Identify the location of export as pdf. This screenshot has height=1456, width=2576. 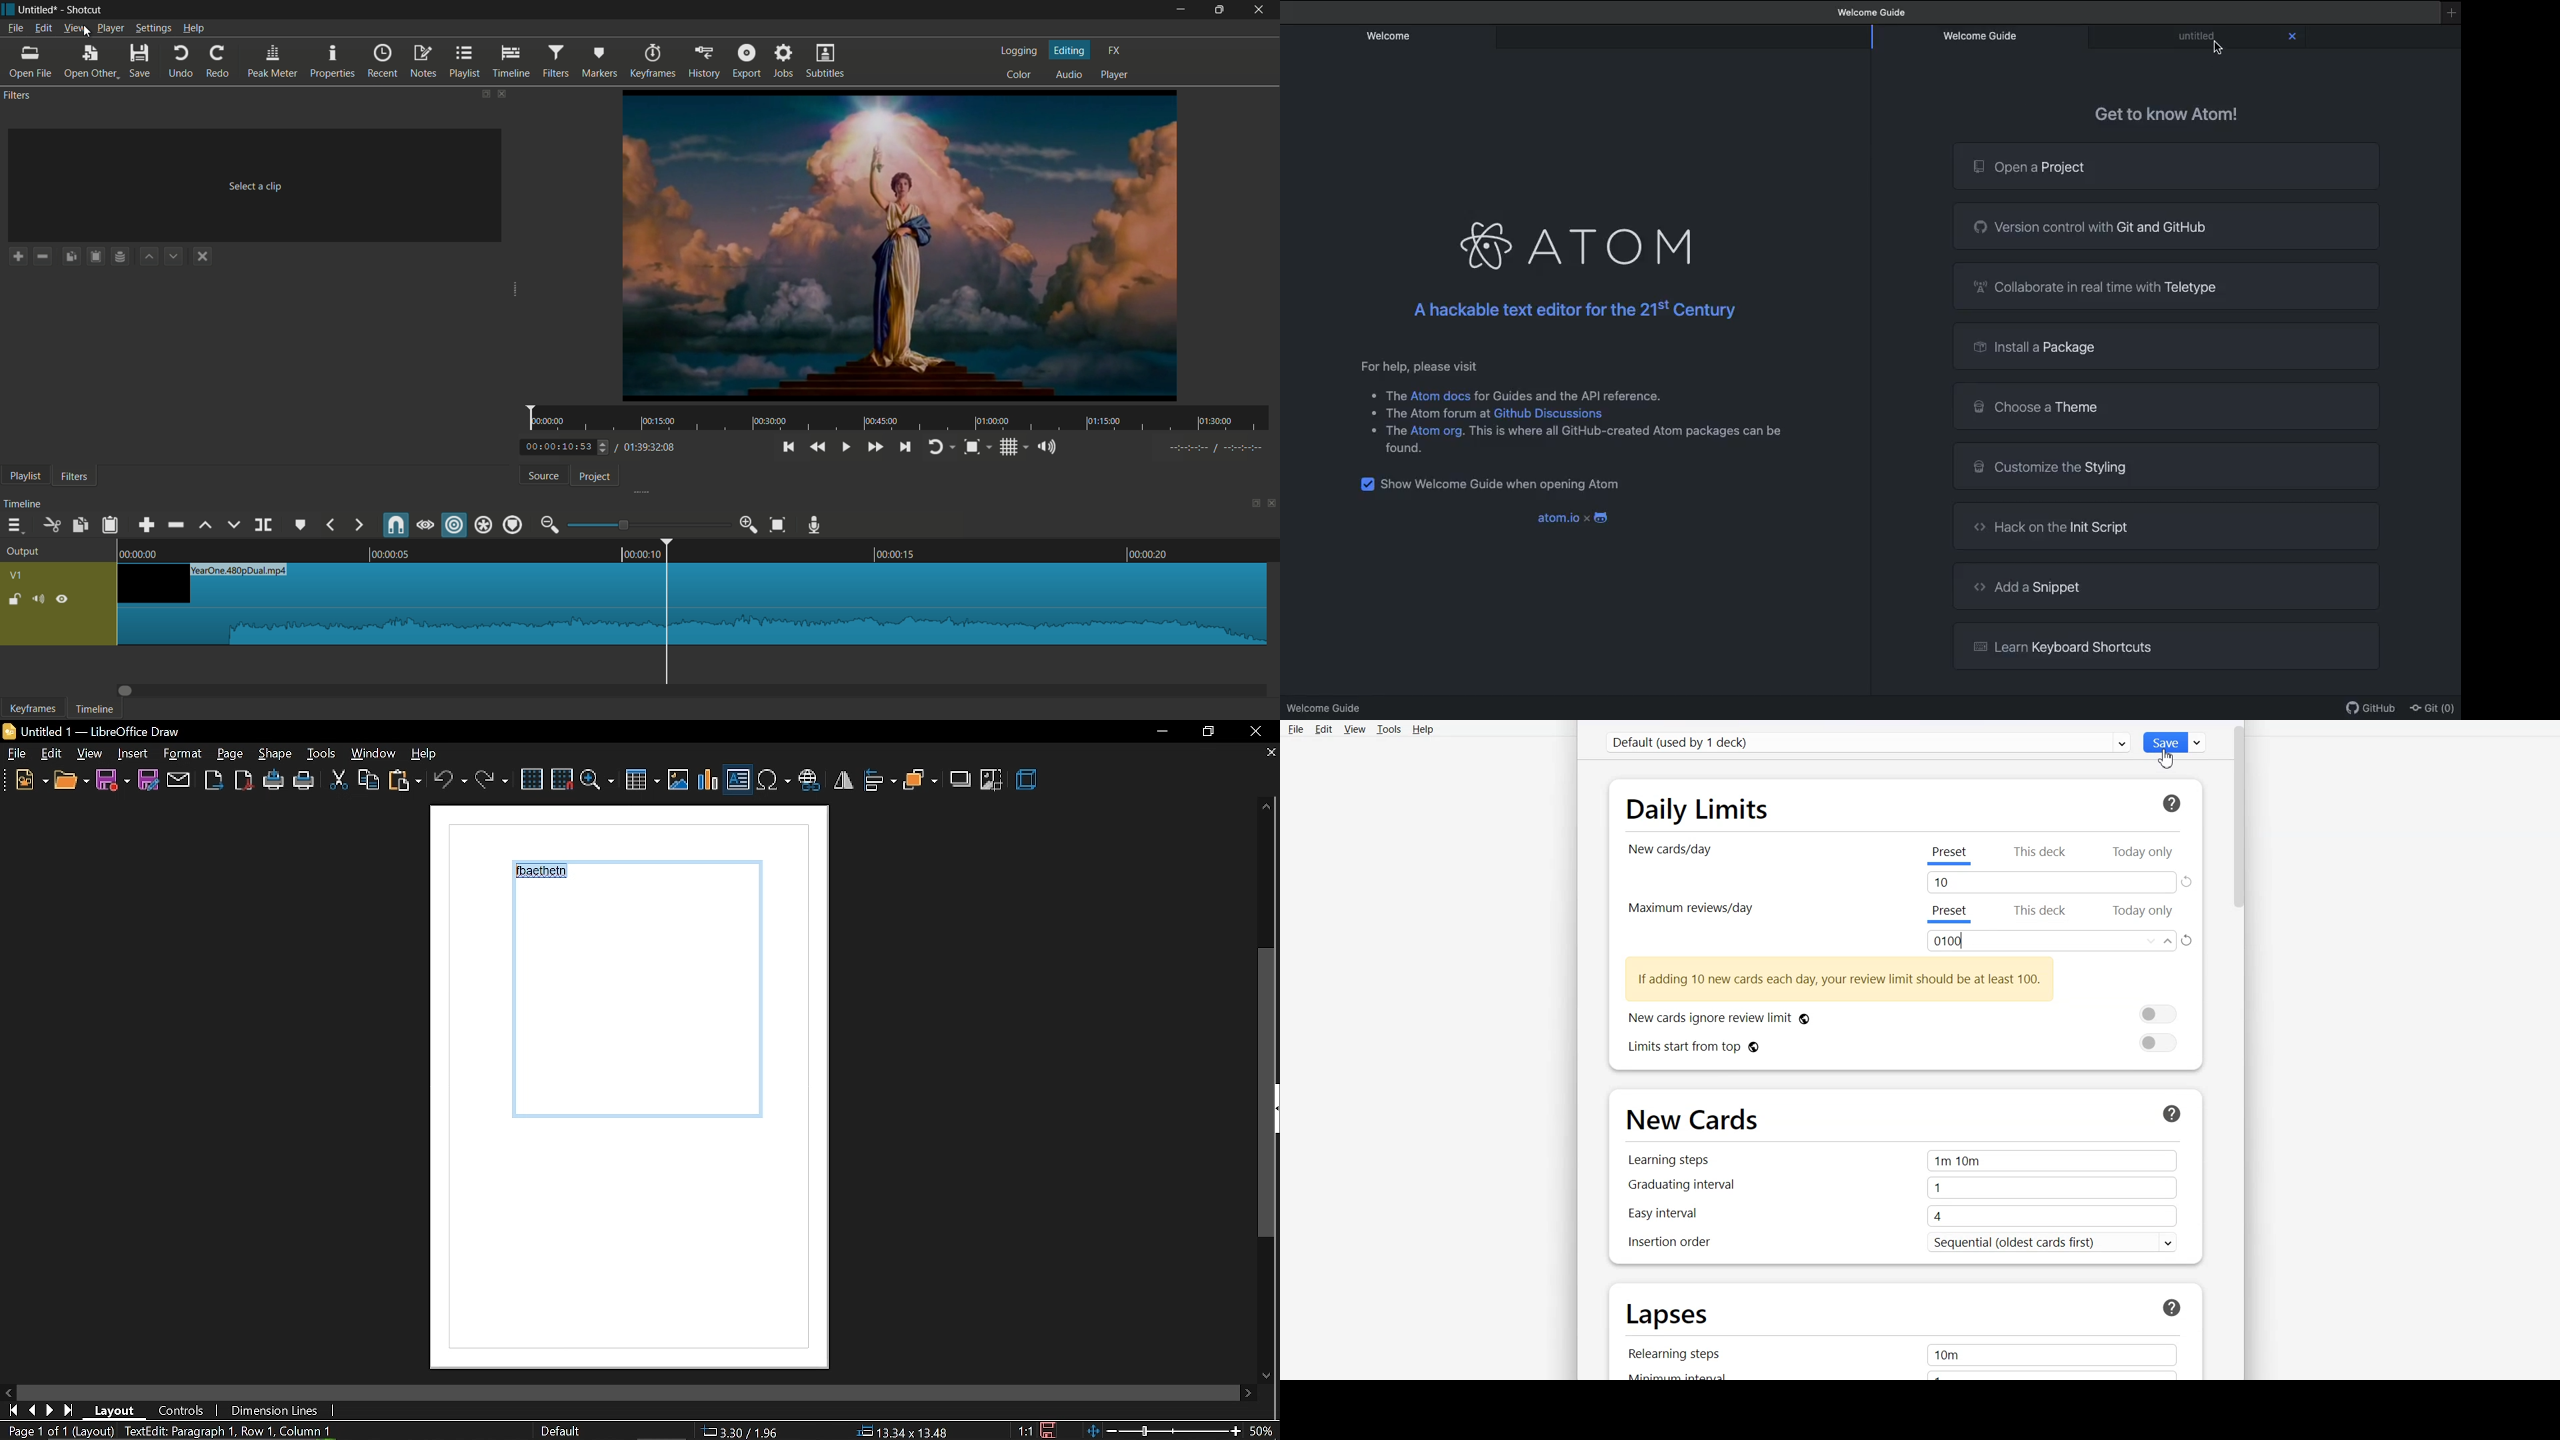
(243, 780).